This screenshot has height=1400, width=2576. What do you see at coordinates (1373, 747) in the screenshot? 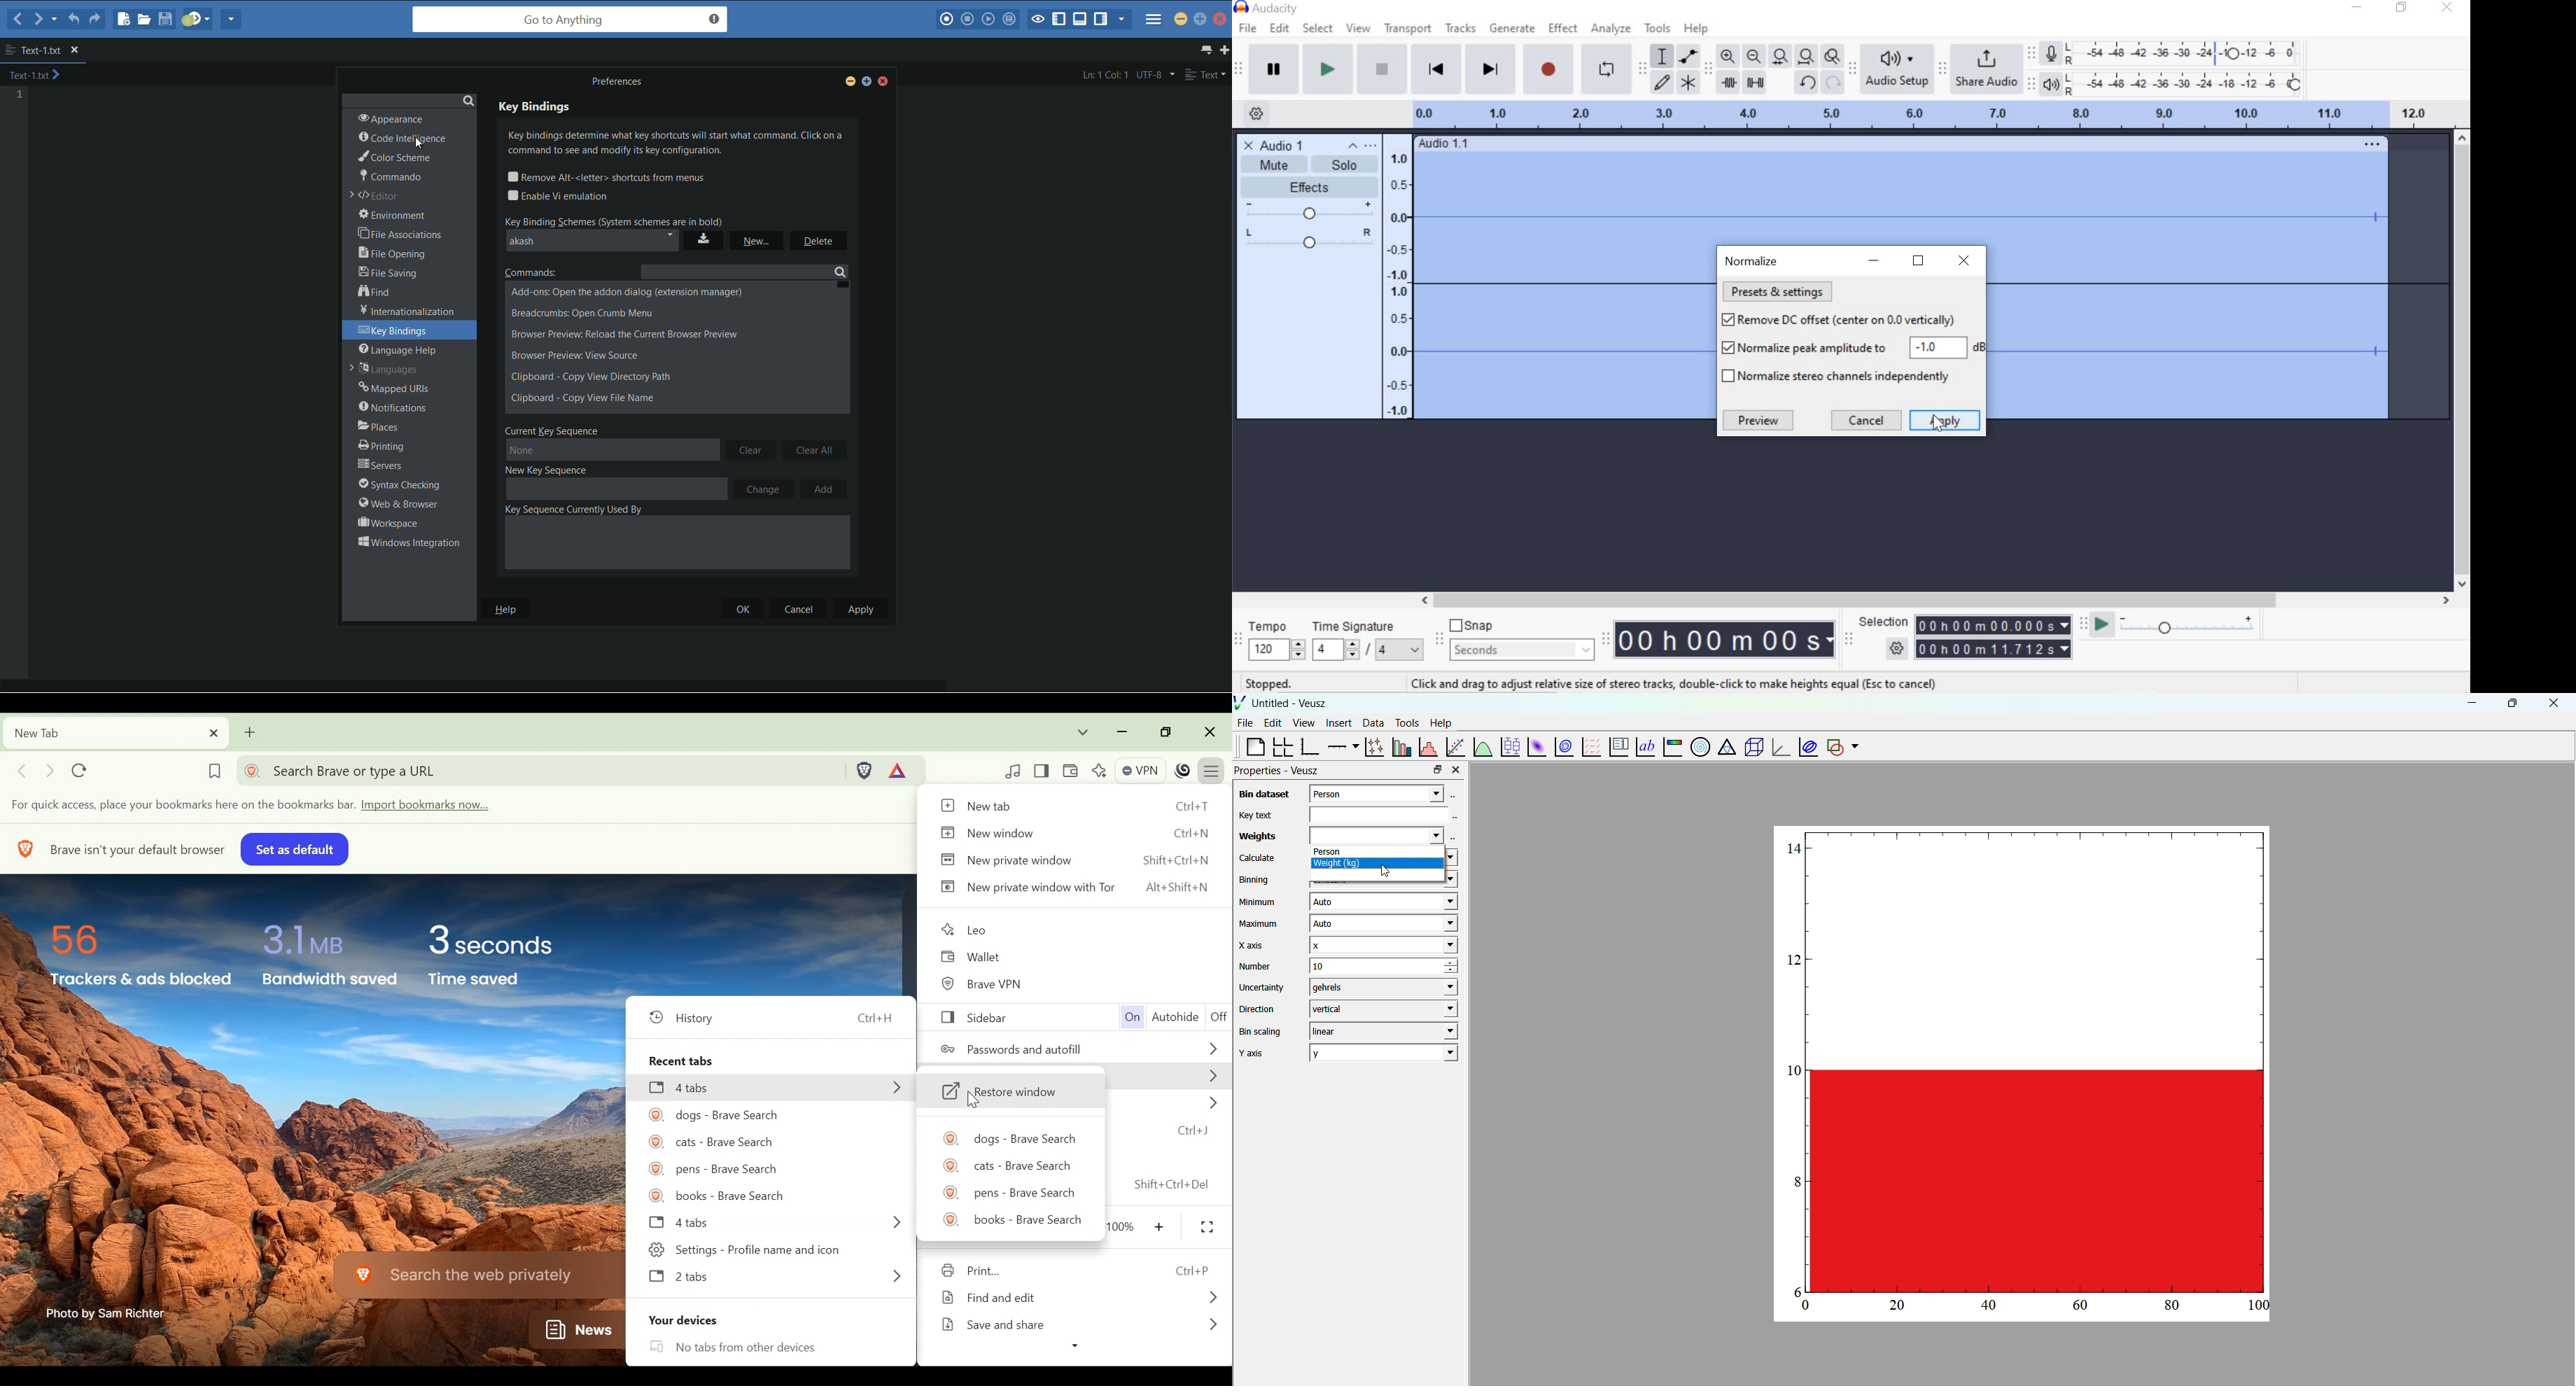
I see `plot points with lines and errorbars` at bounding box center [1373, 747].